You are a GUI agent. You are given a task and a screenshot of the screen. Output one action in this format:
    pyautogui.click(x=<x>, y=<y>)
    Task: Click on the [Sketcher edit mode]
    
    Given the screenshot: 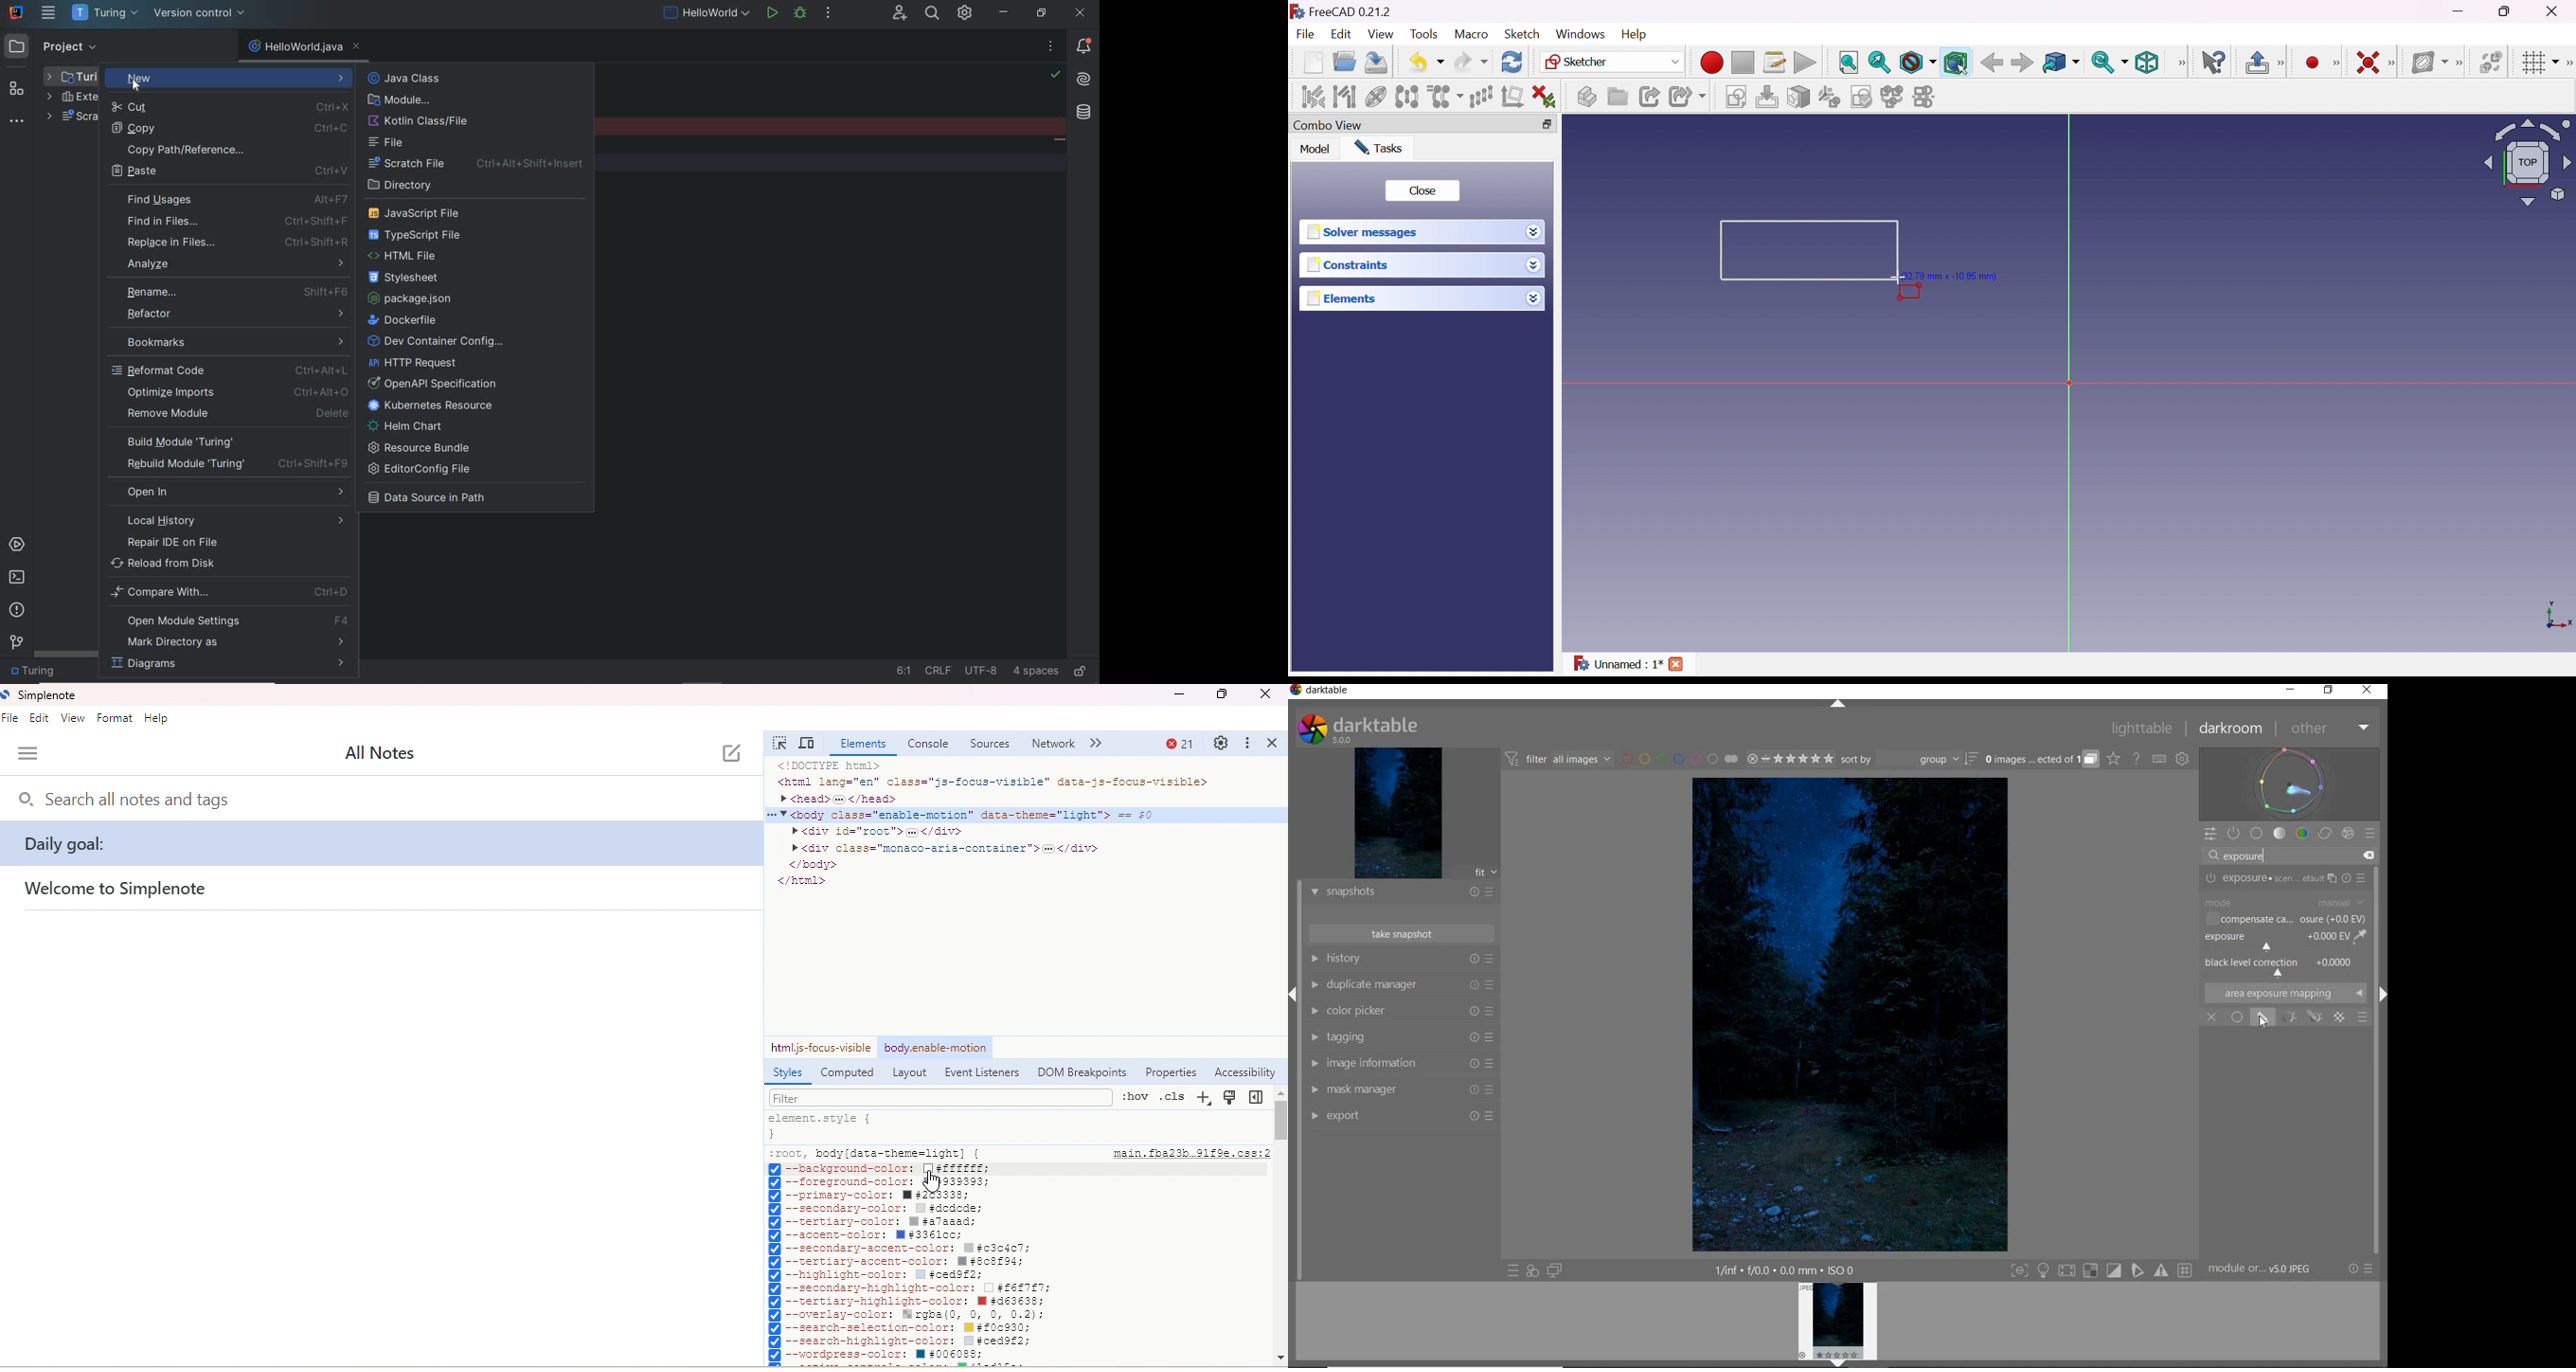 What is the action you would take?
    pyautogui.click(x=2283, y=62)
    